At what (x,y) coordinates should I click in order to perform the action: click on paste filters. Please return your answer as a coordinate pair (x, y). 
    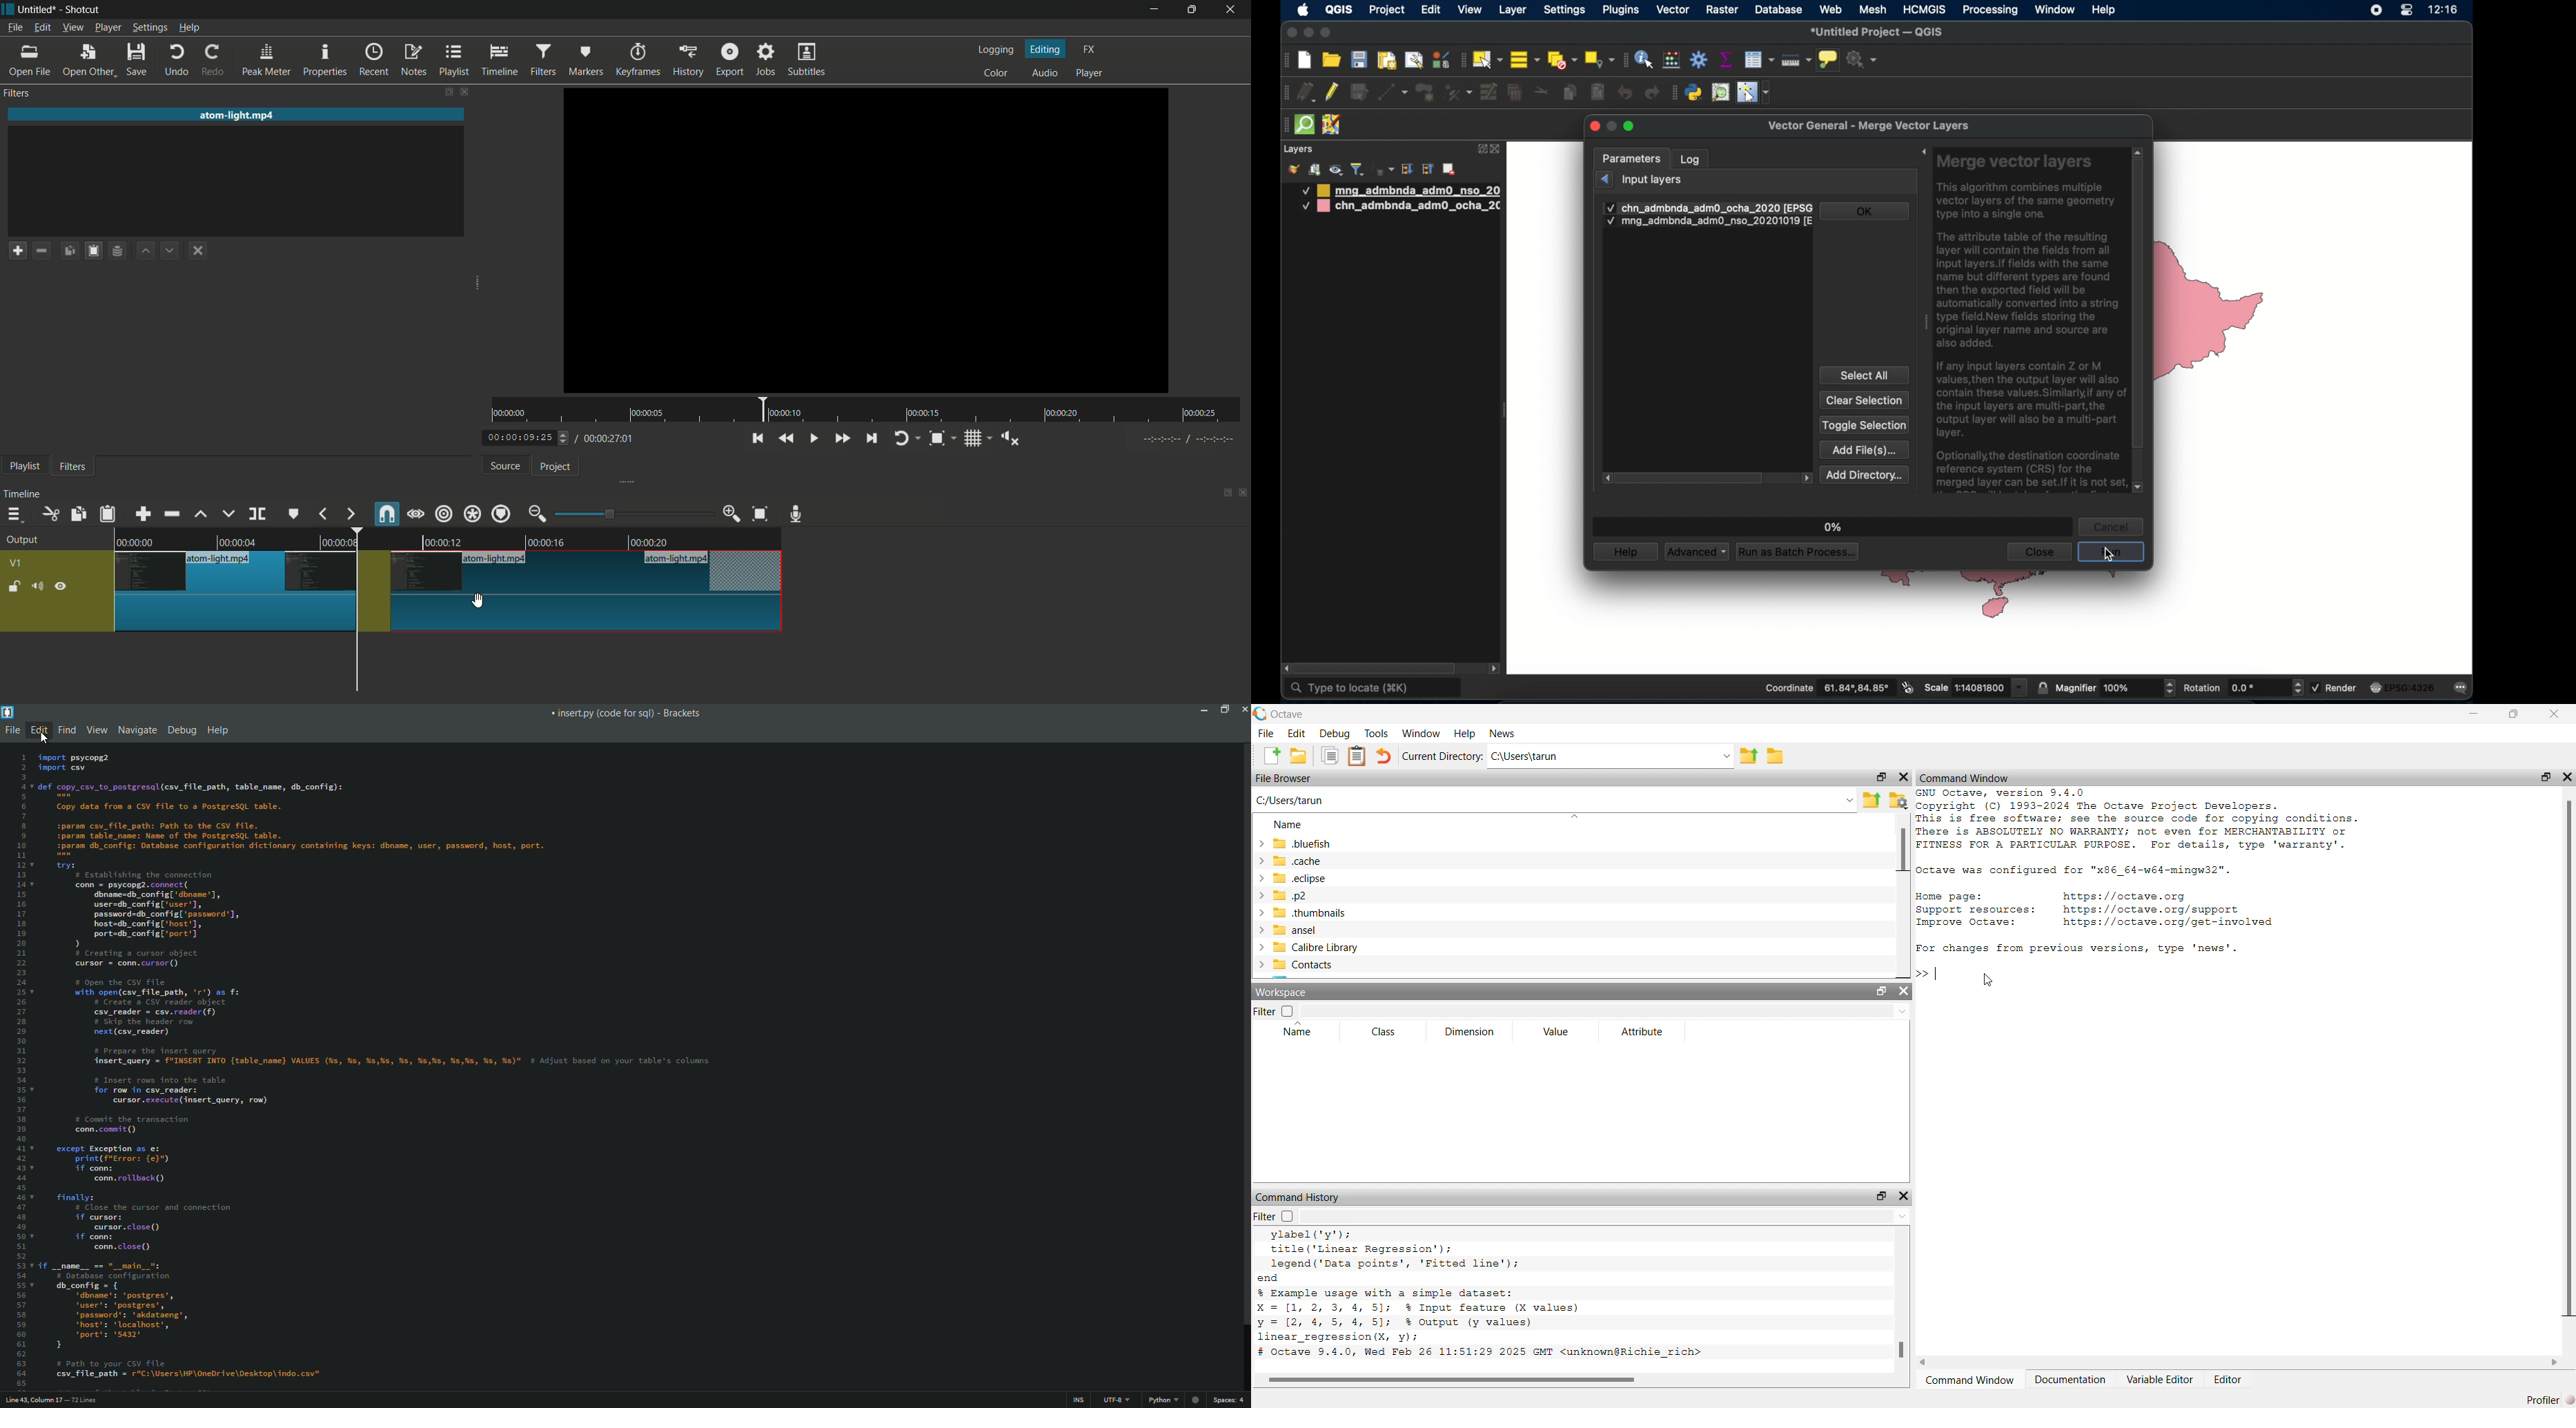
    Looking at the image, I should click on (109, 514).